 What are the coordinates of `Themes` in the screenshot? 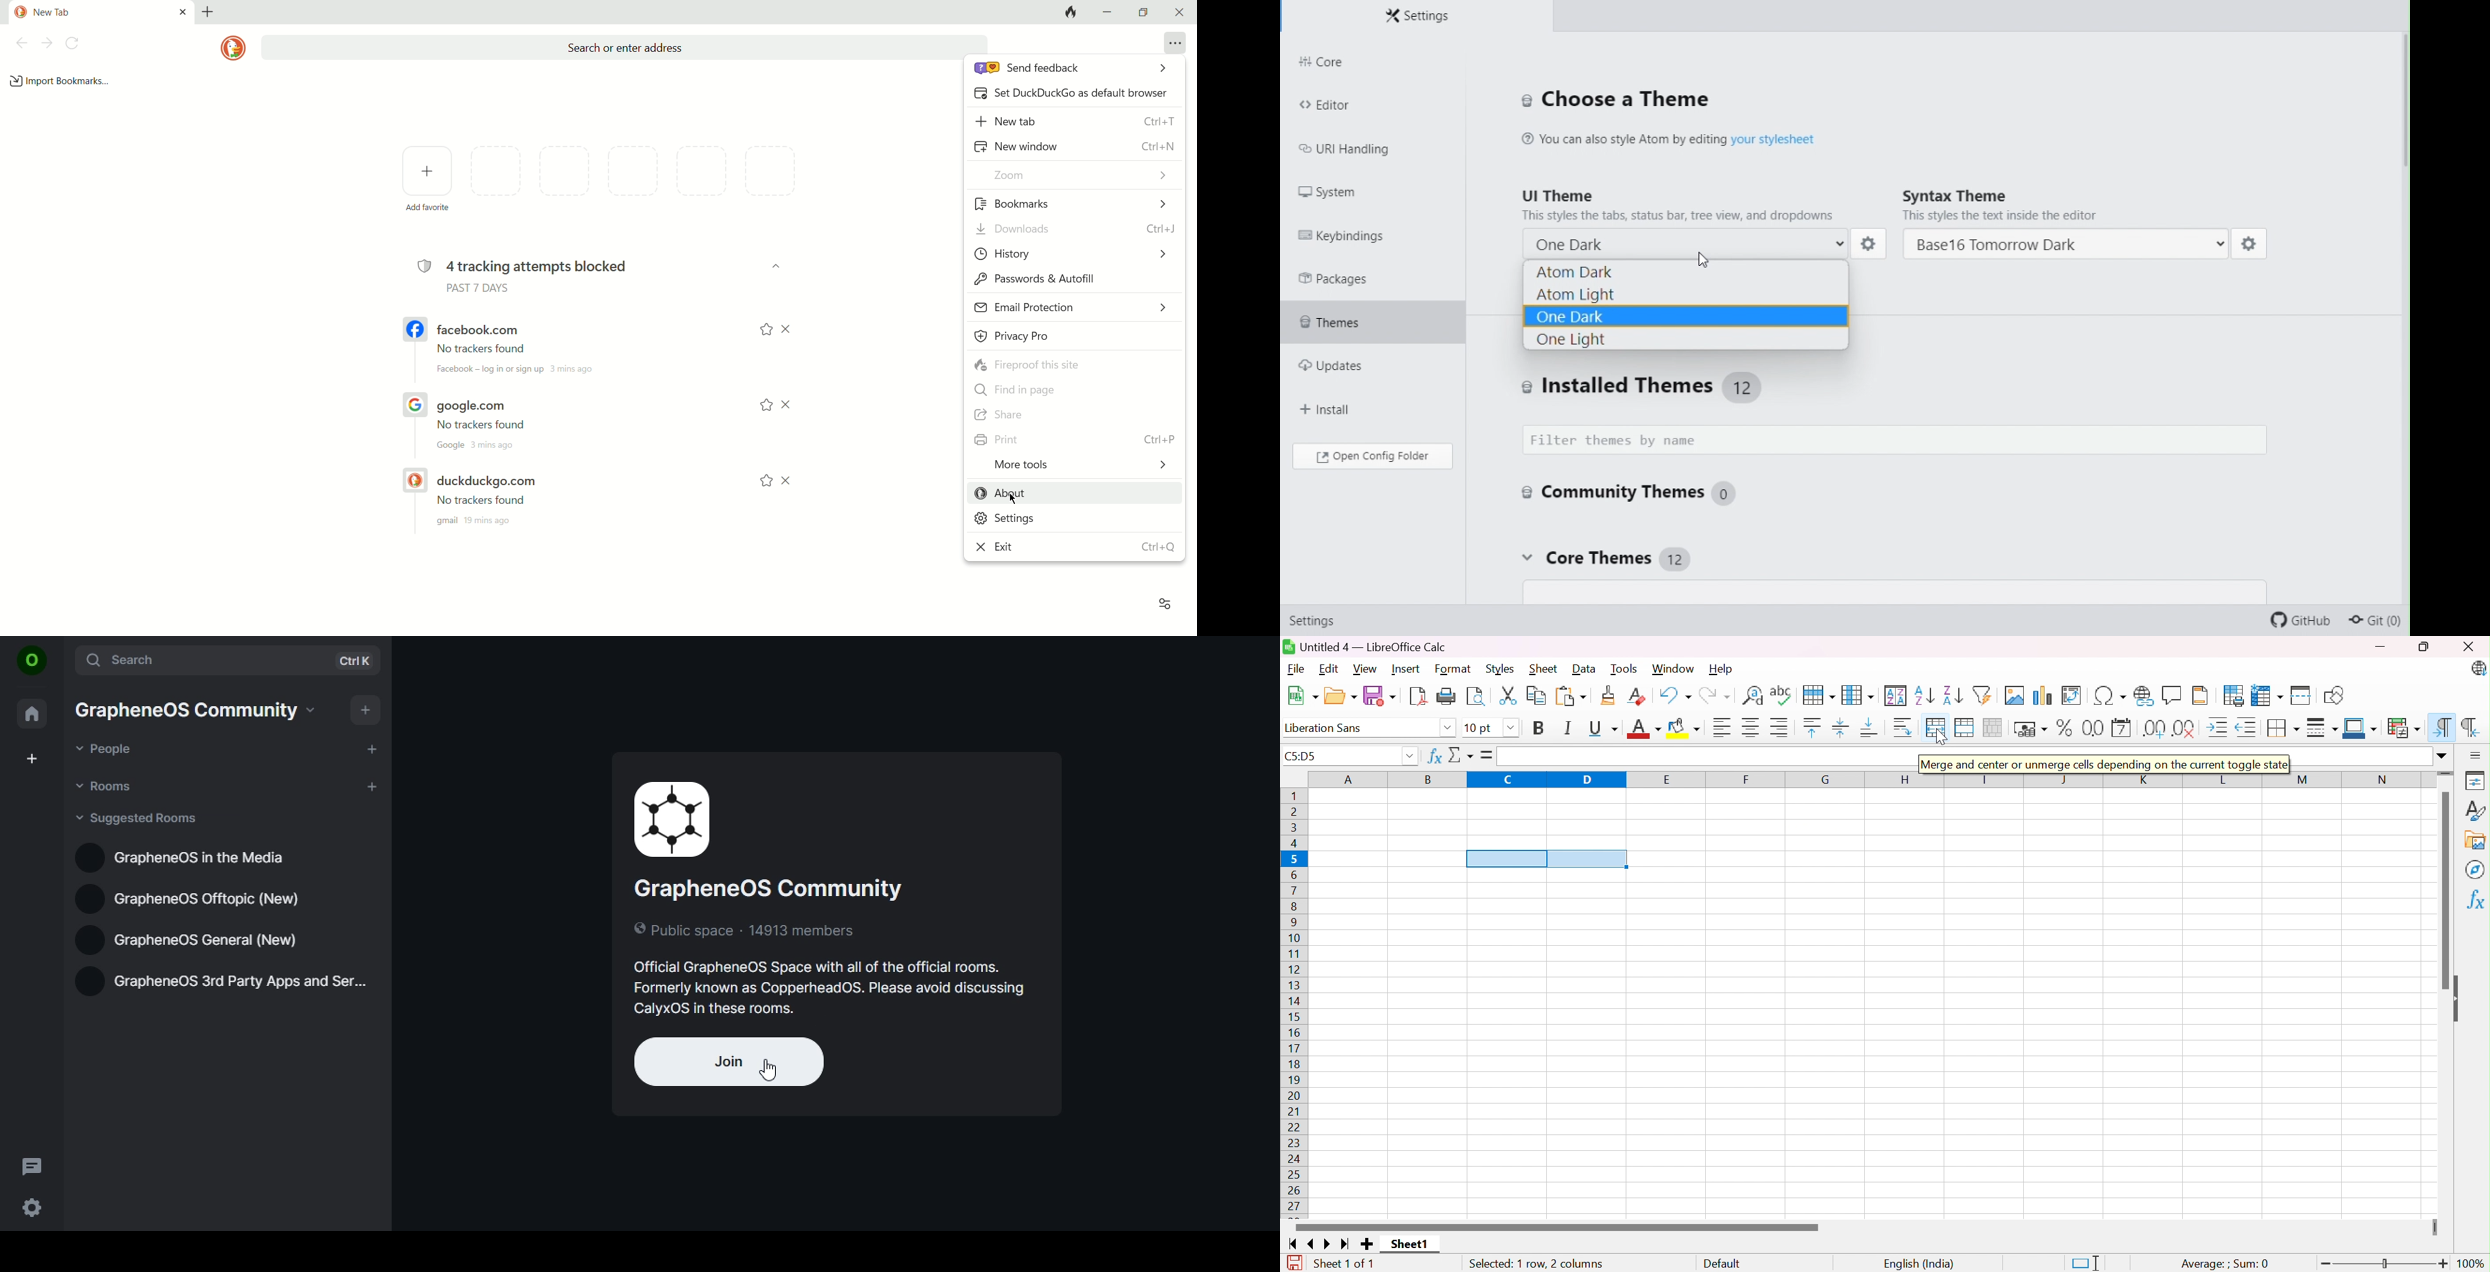 It's located at (1373, 317).